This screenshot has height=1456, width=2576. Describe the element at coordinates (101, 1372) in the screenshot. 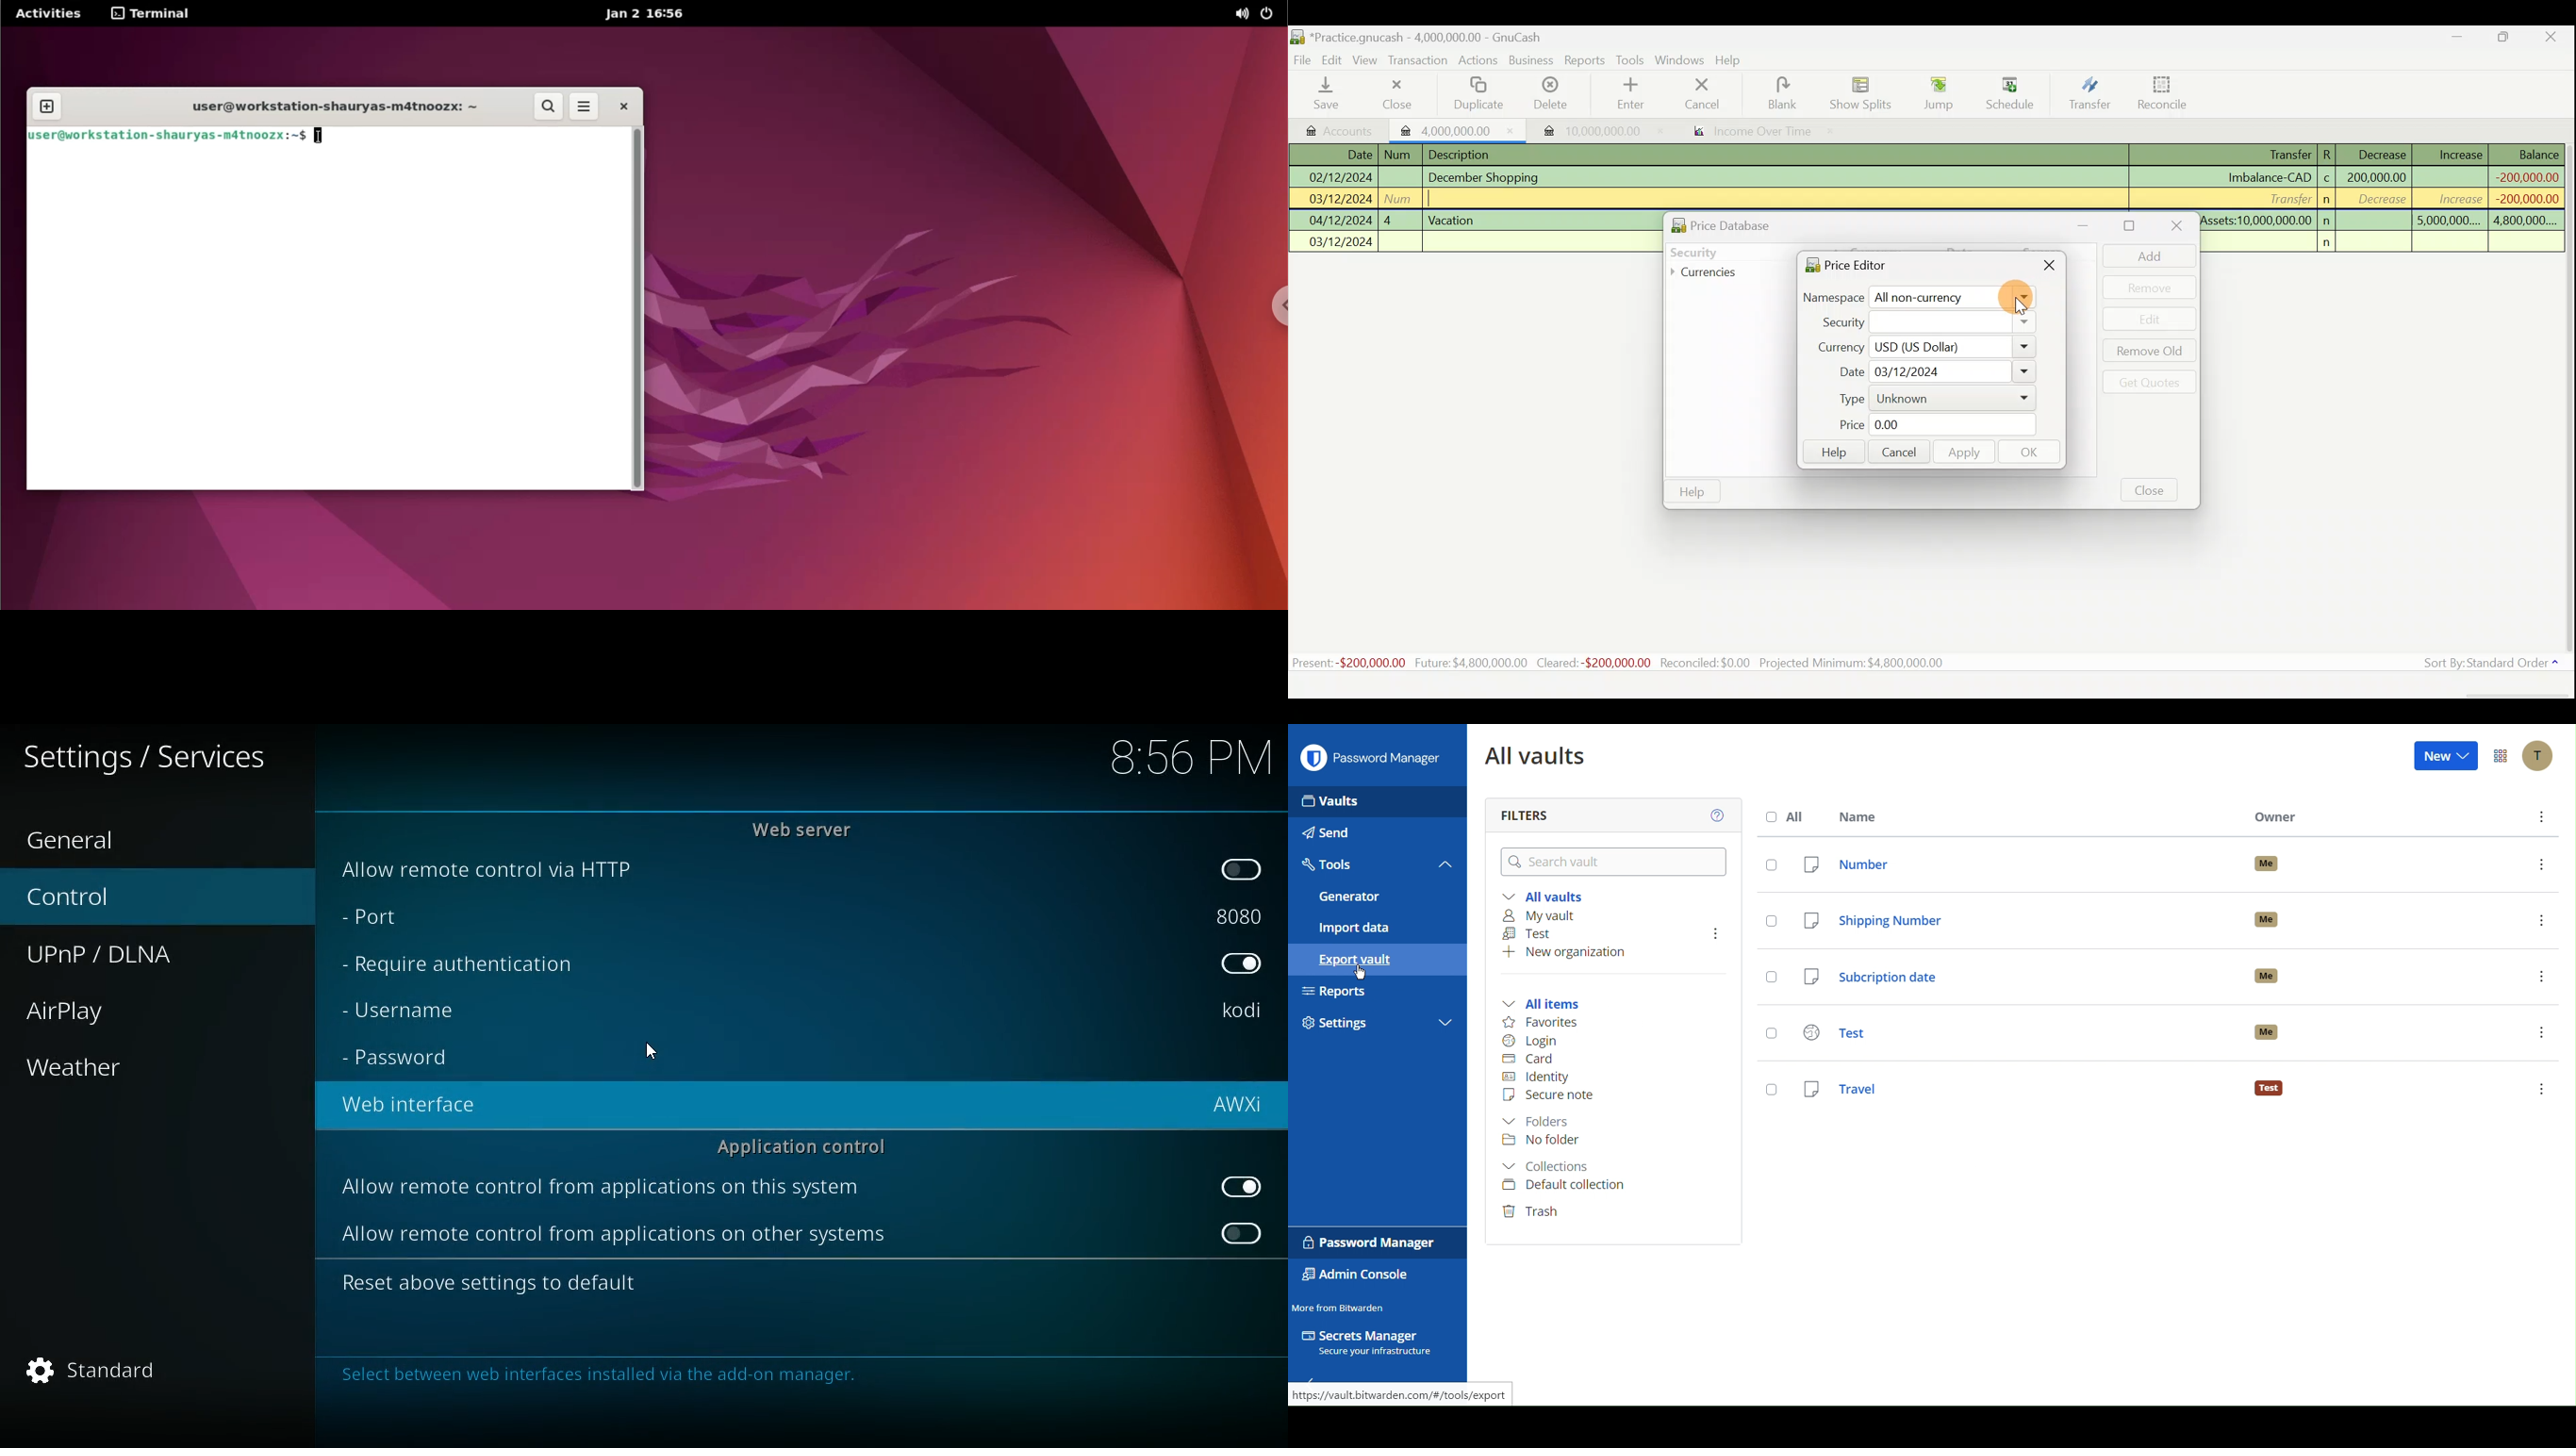

I see `standard` at that location.